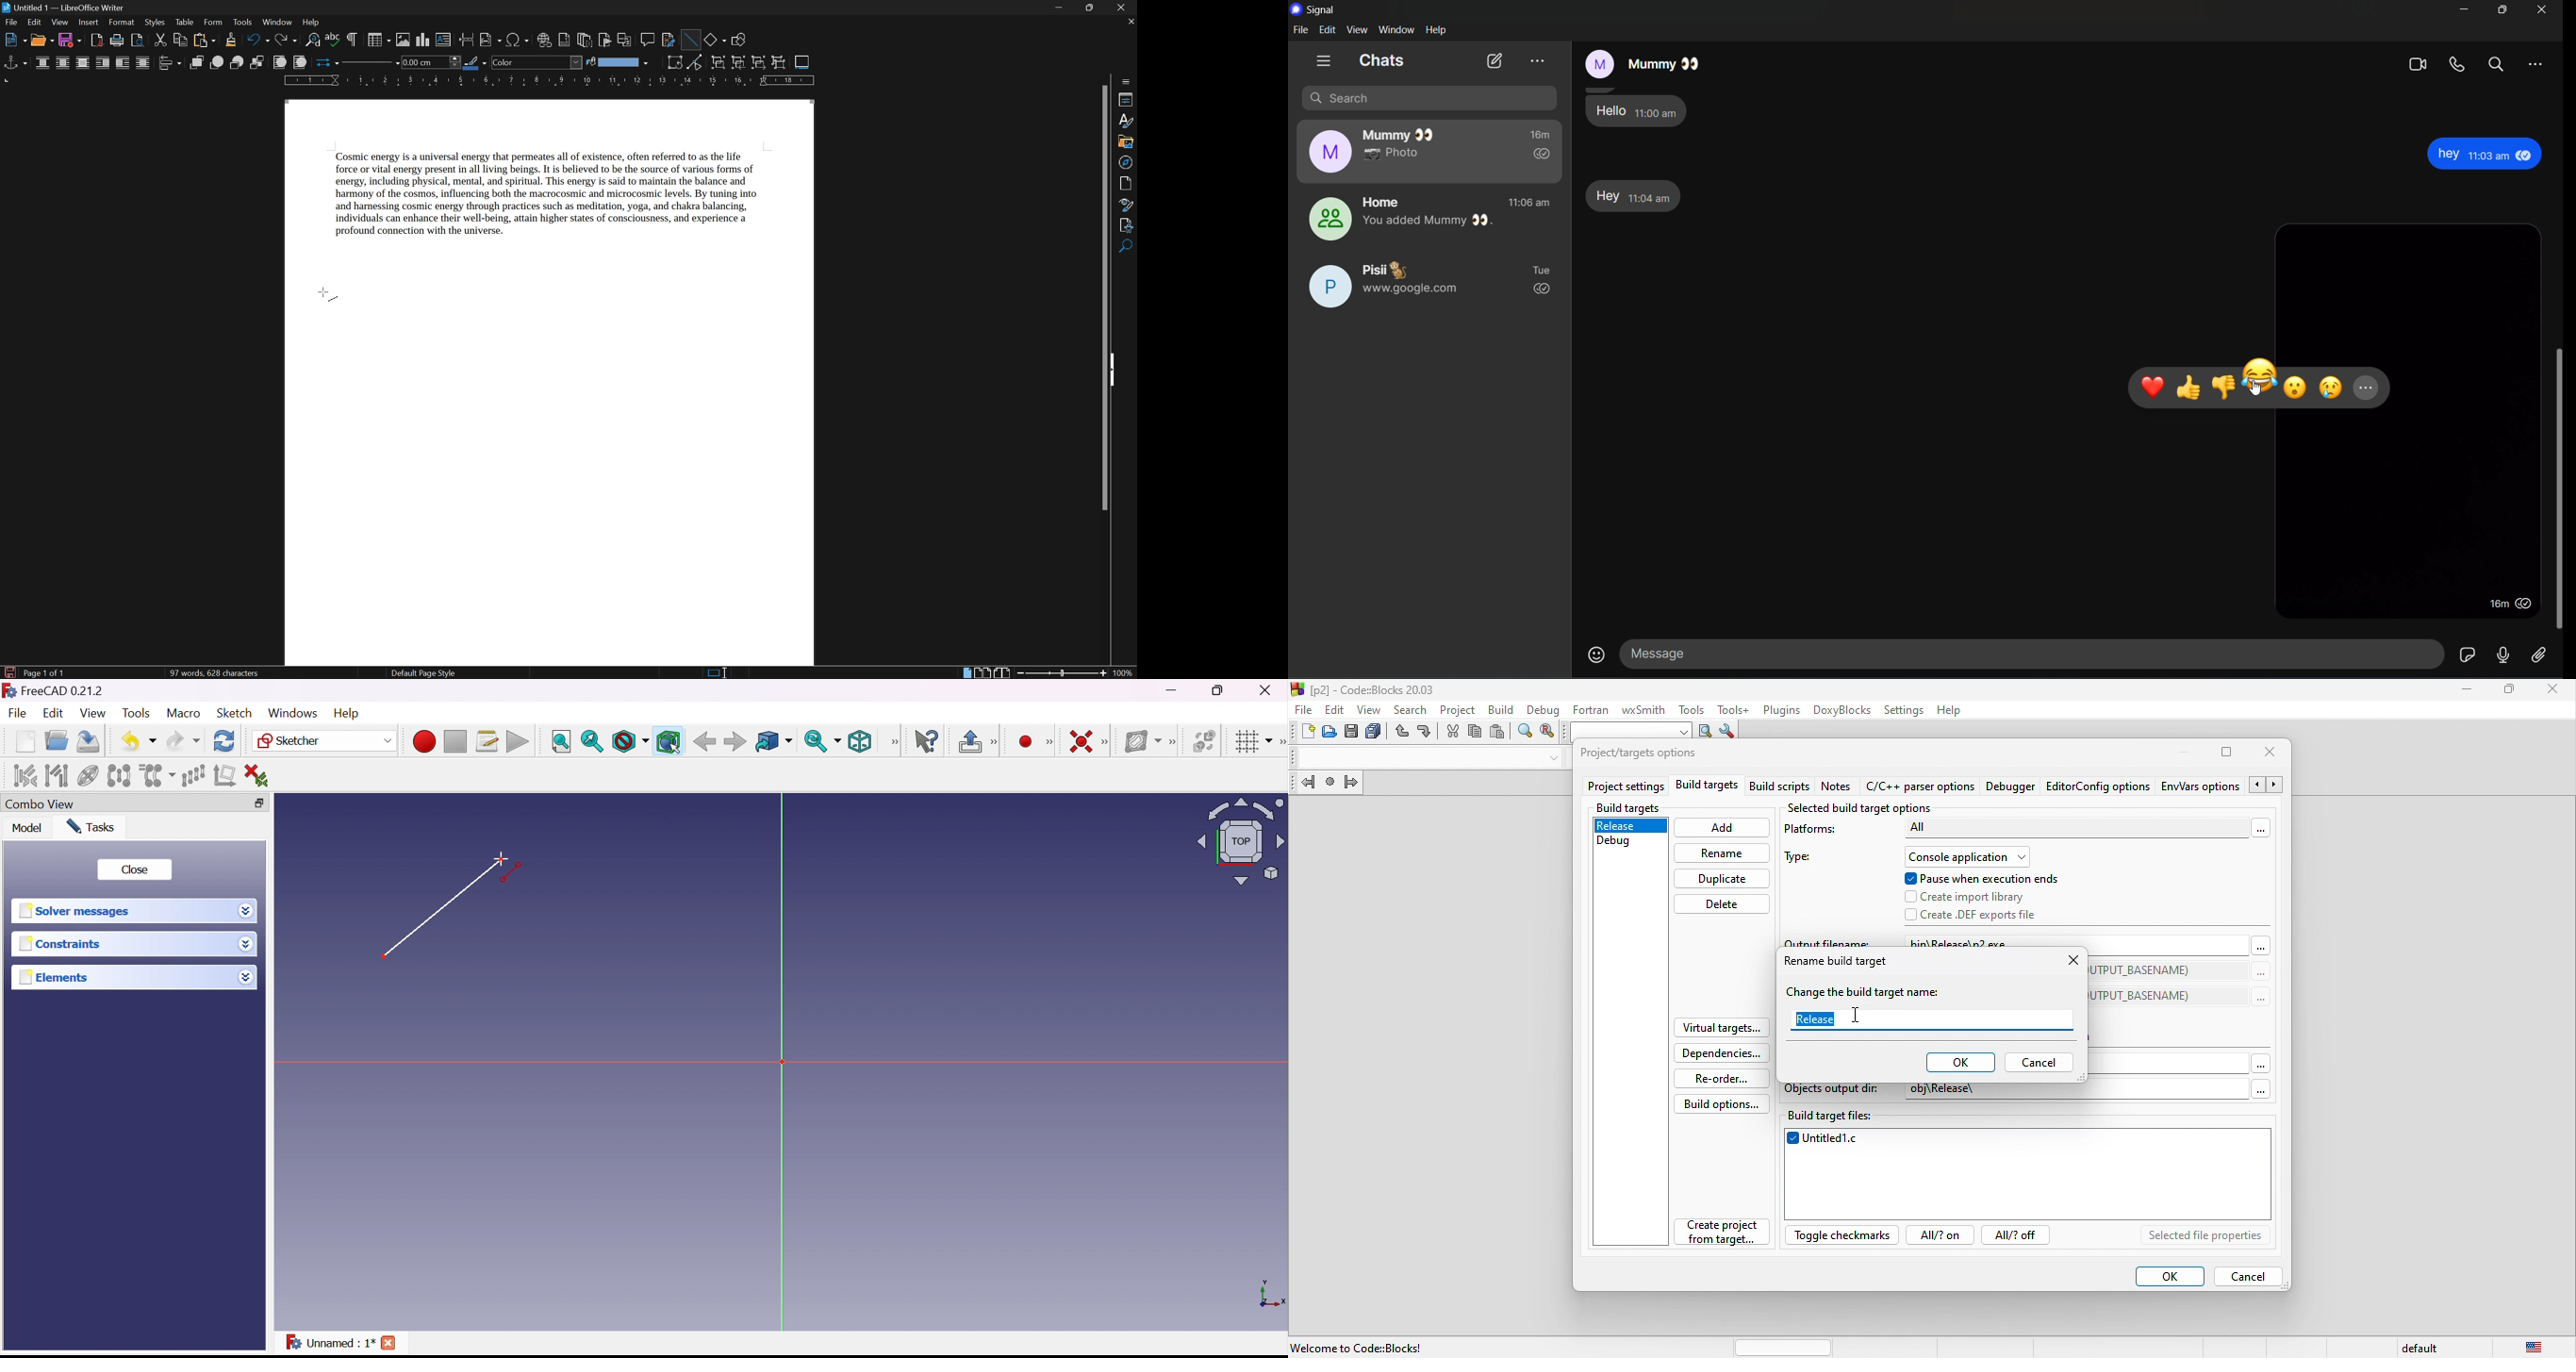 Image resolution: width=2576 pixels, height=1372 pixels. I want to click on Edit, so click(52, 714).